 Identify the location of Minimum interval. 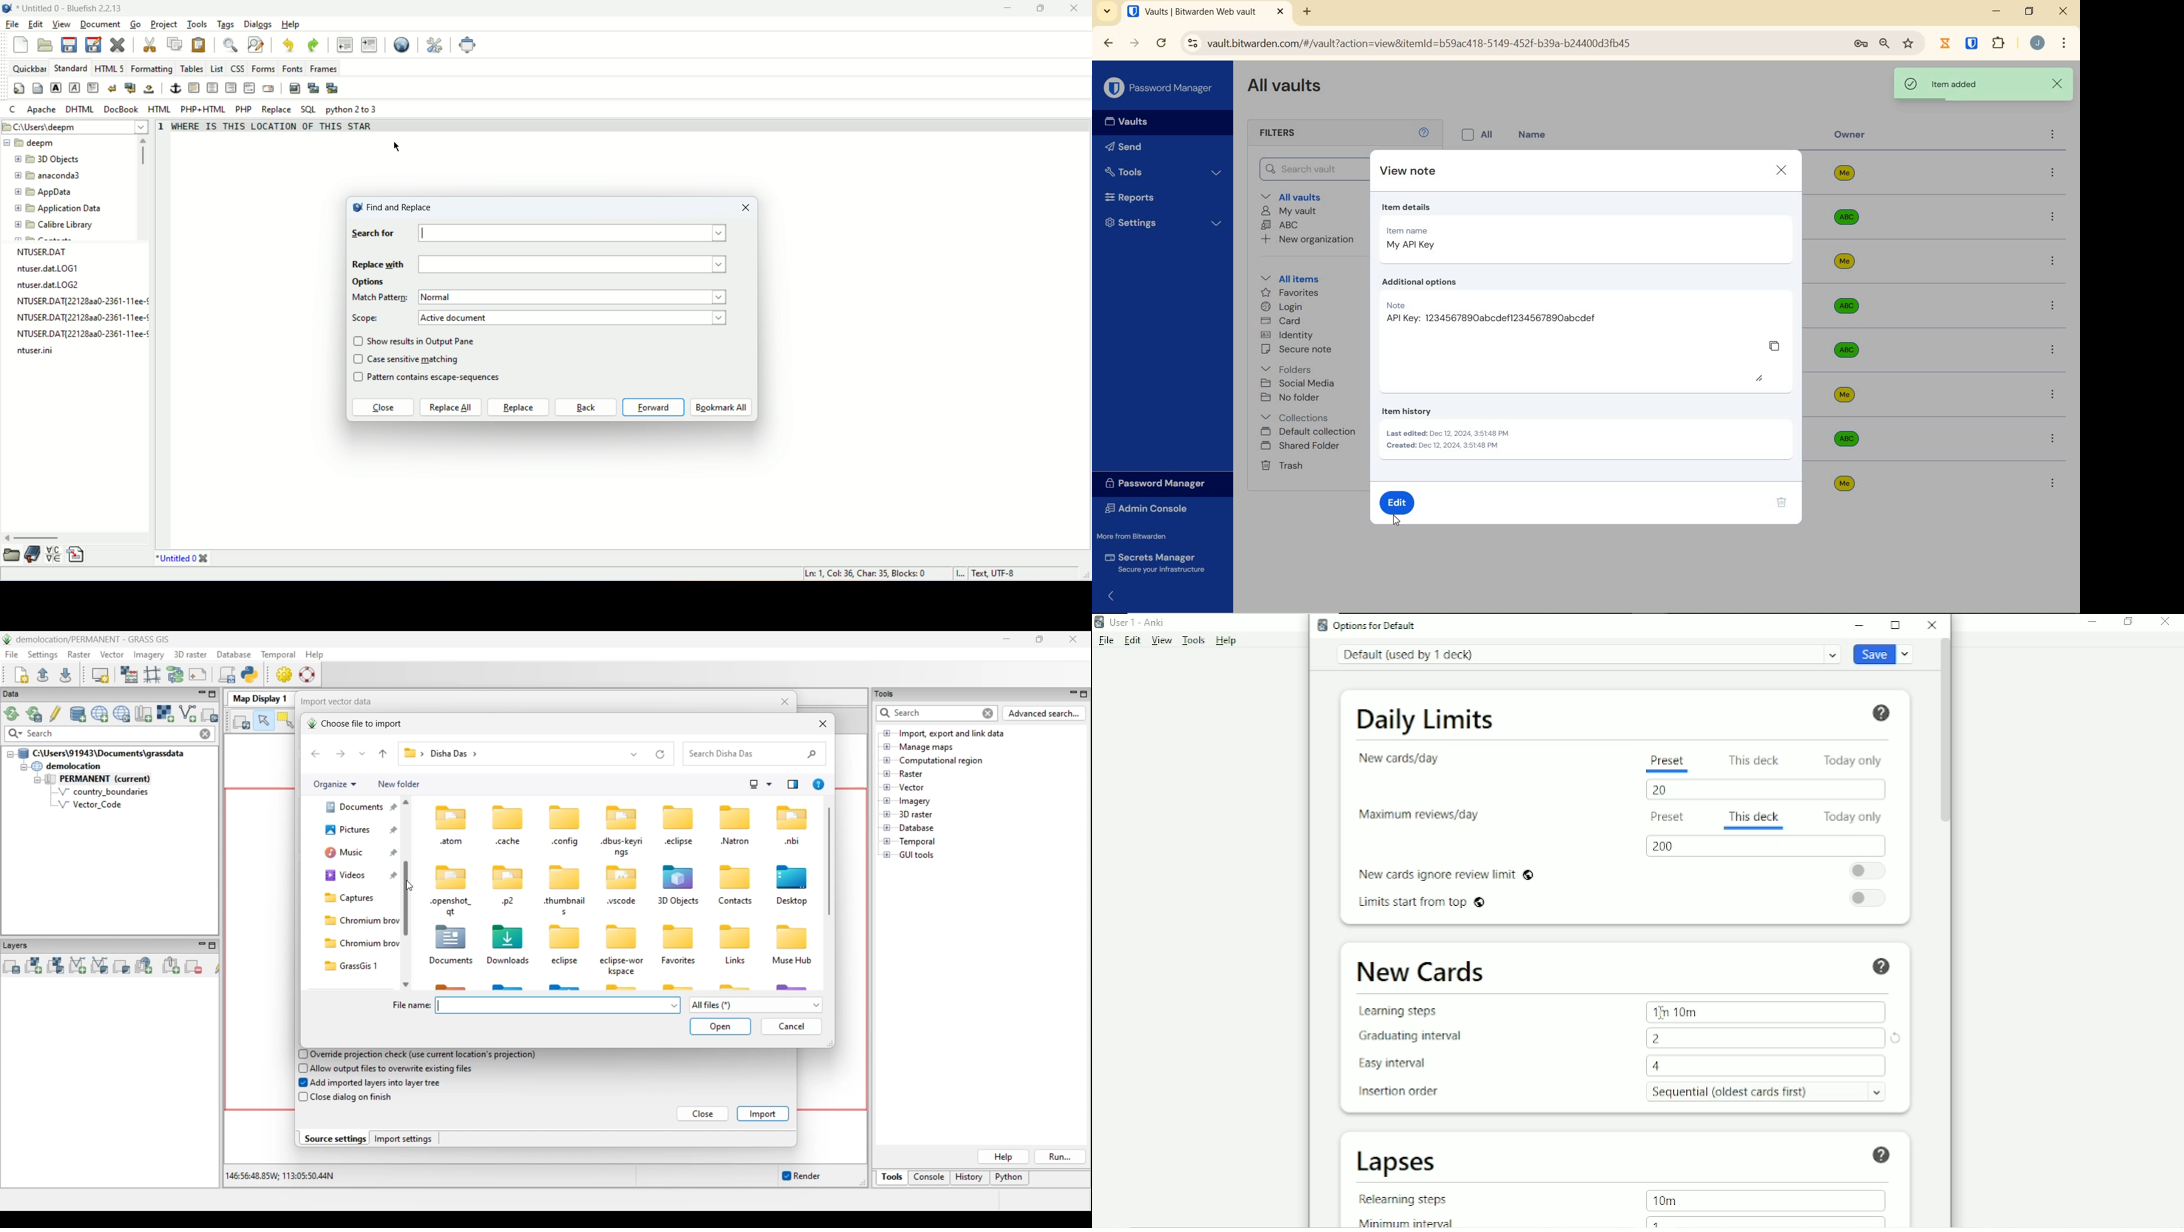
(1401, 1221).